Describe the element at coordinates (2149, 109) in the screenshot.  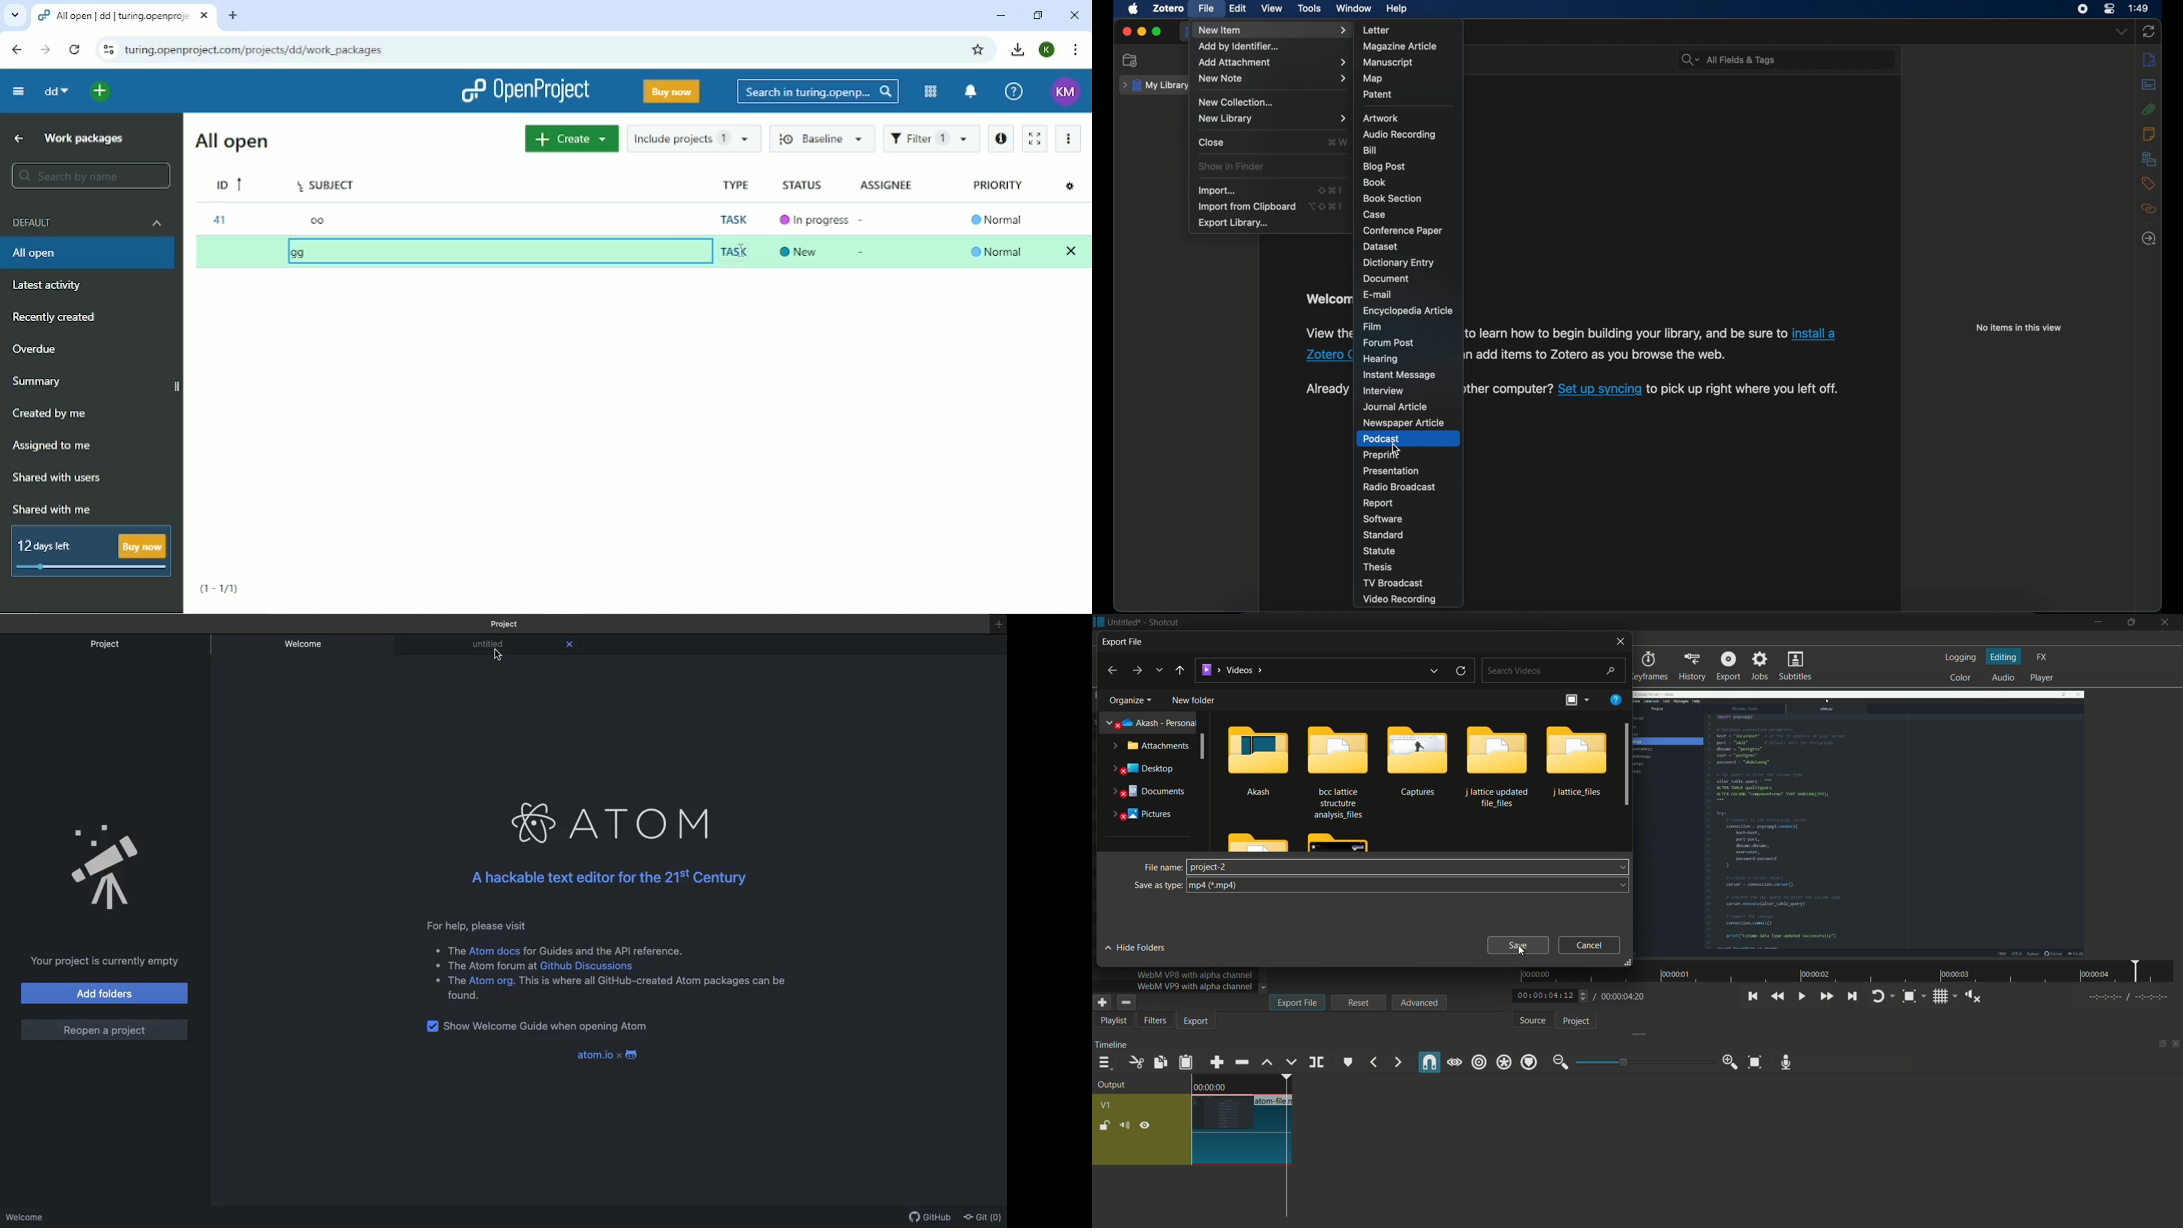
I see `attachments` at that location.